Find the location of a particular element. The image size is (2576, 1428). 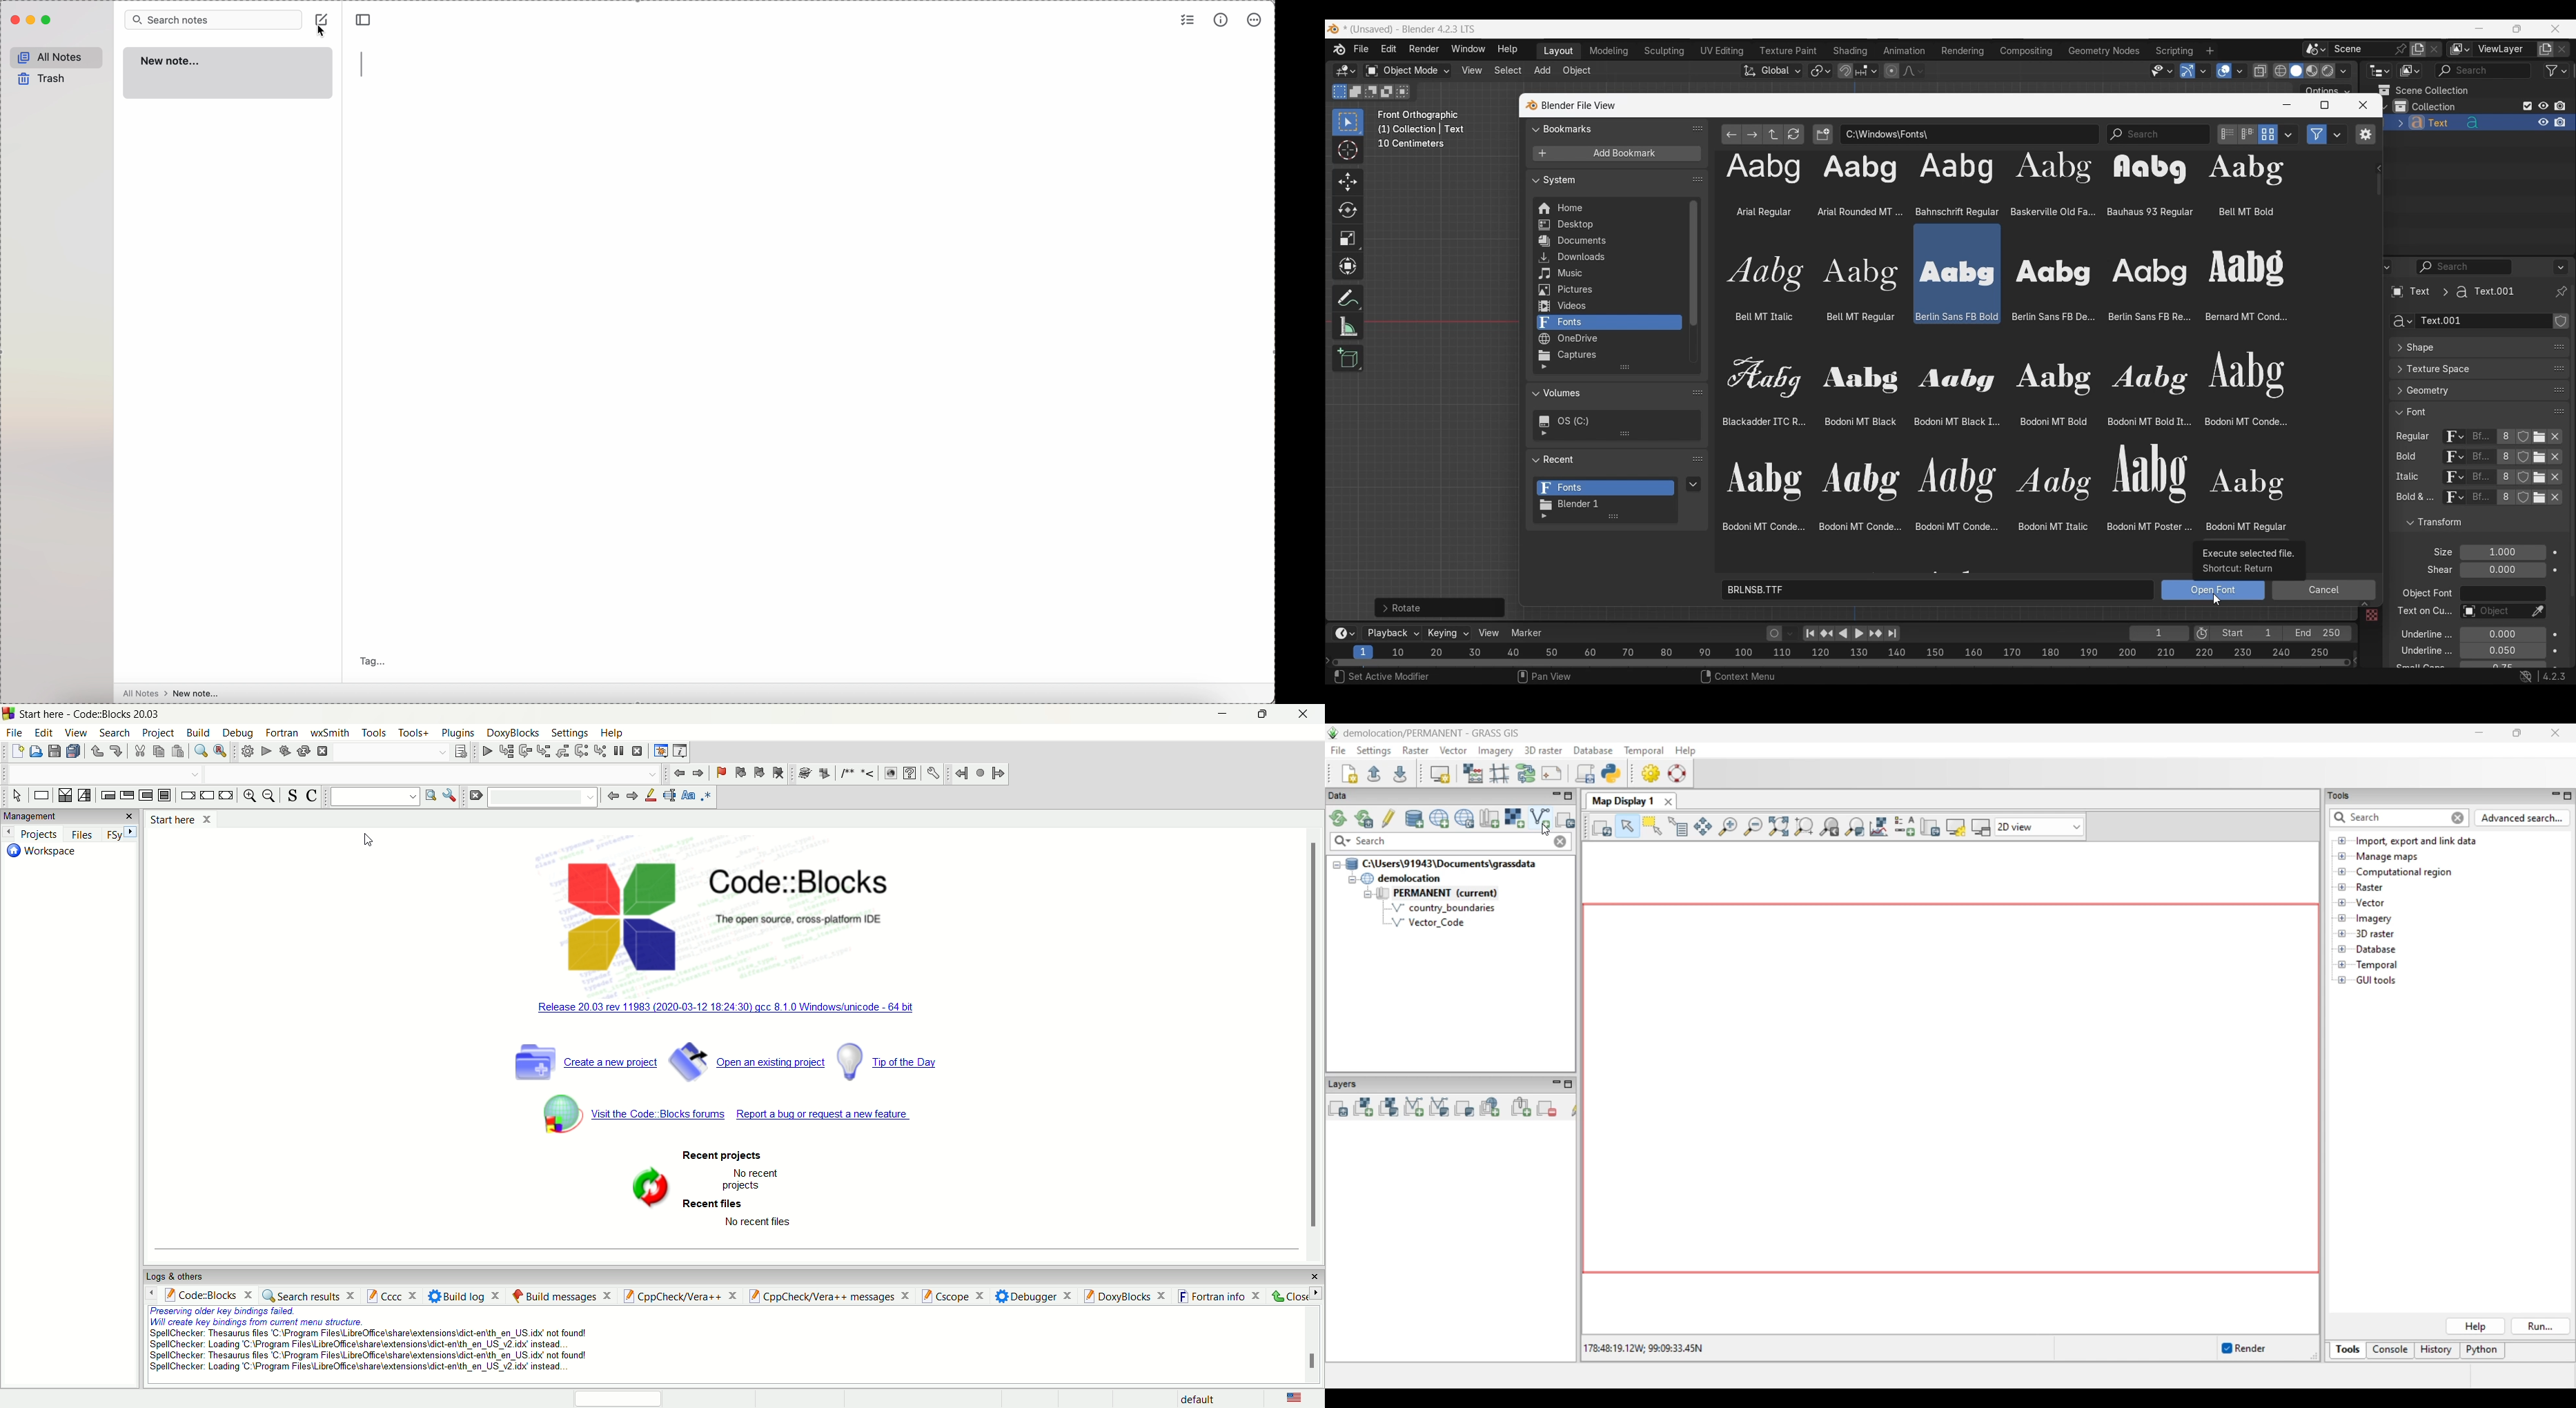

Filter files is located at coordinates (2317, 134).